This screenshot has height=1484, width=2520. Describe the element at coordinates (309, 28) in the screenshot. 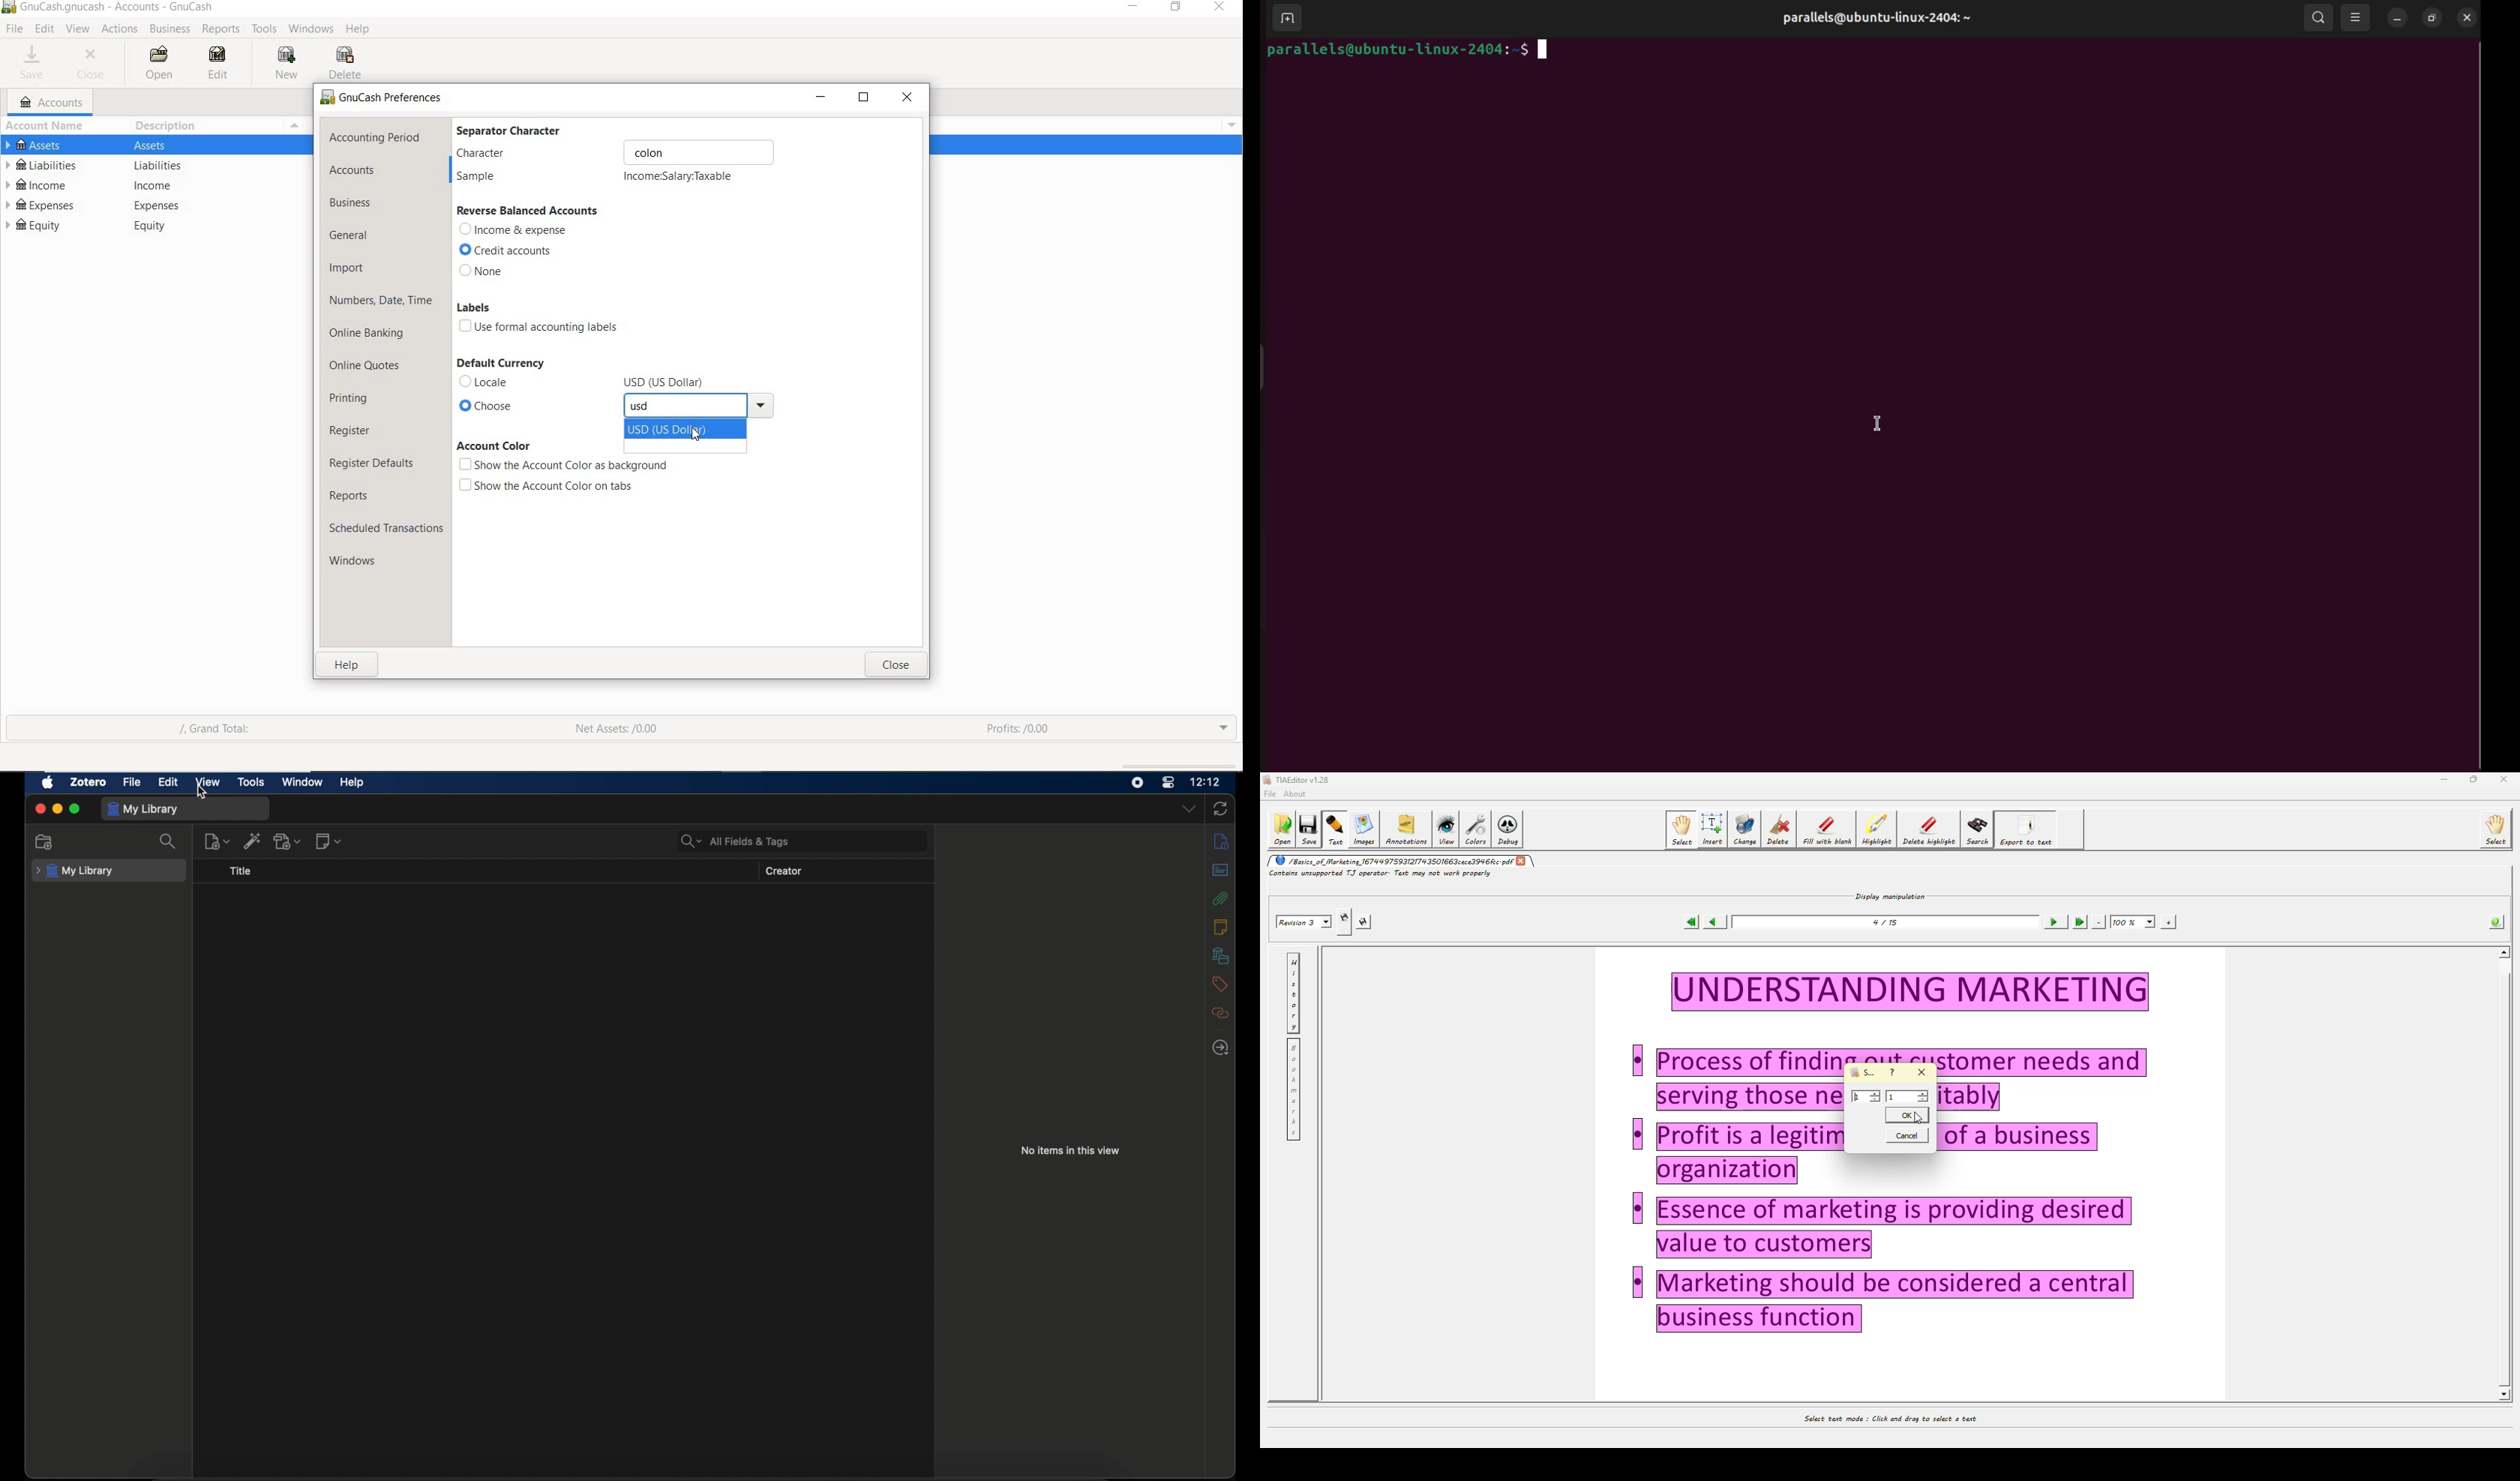

I see `WINDOWS` at that location.